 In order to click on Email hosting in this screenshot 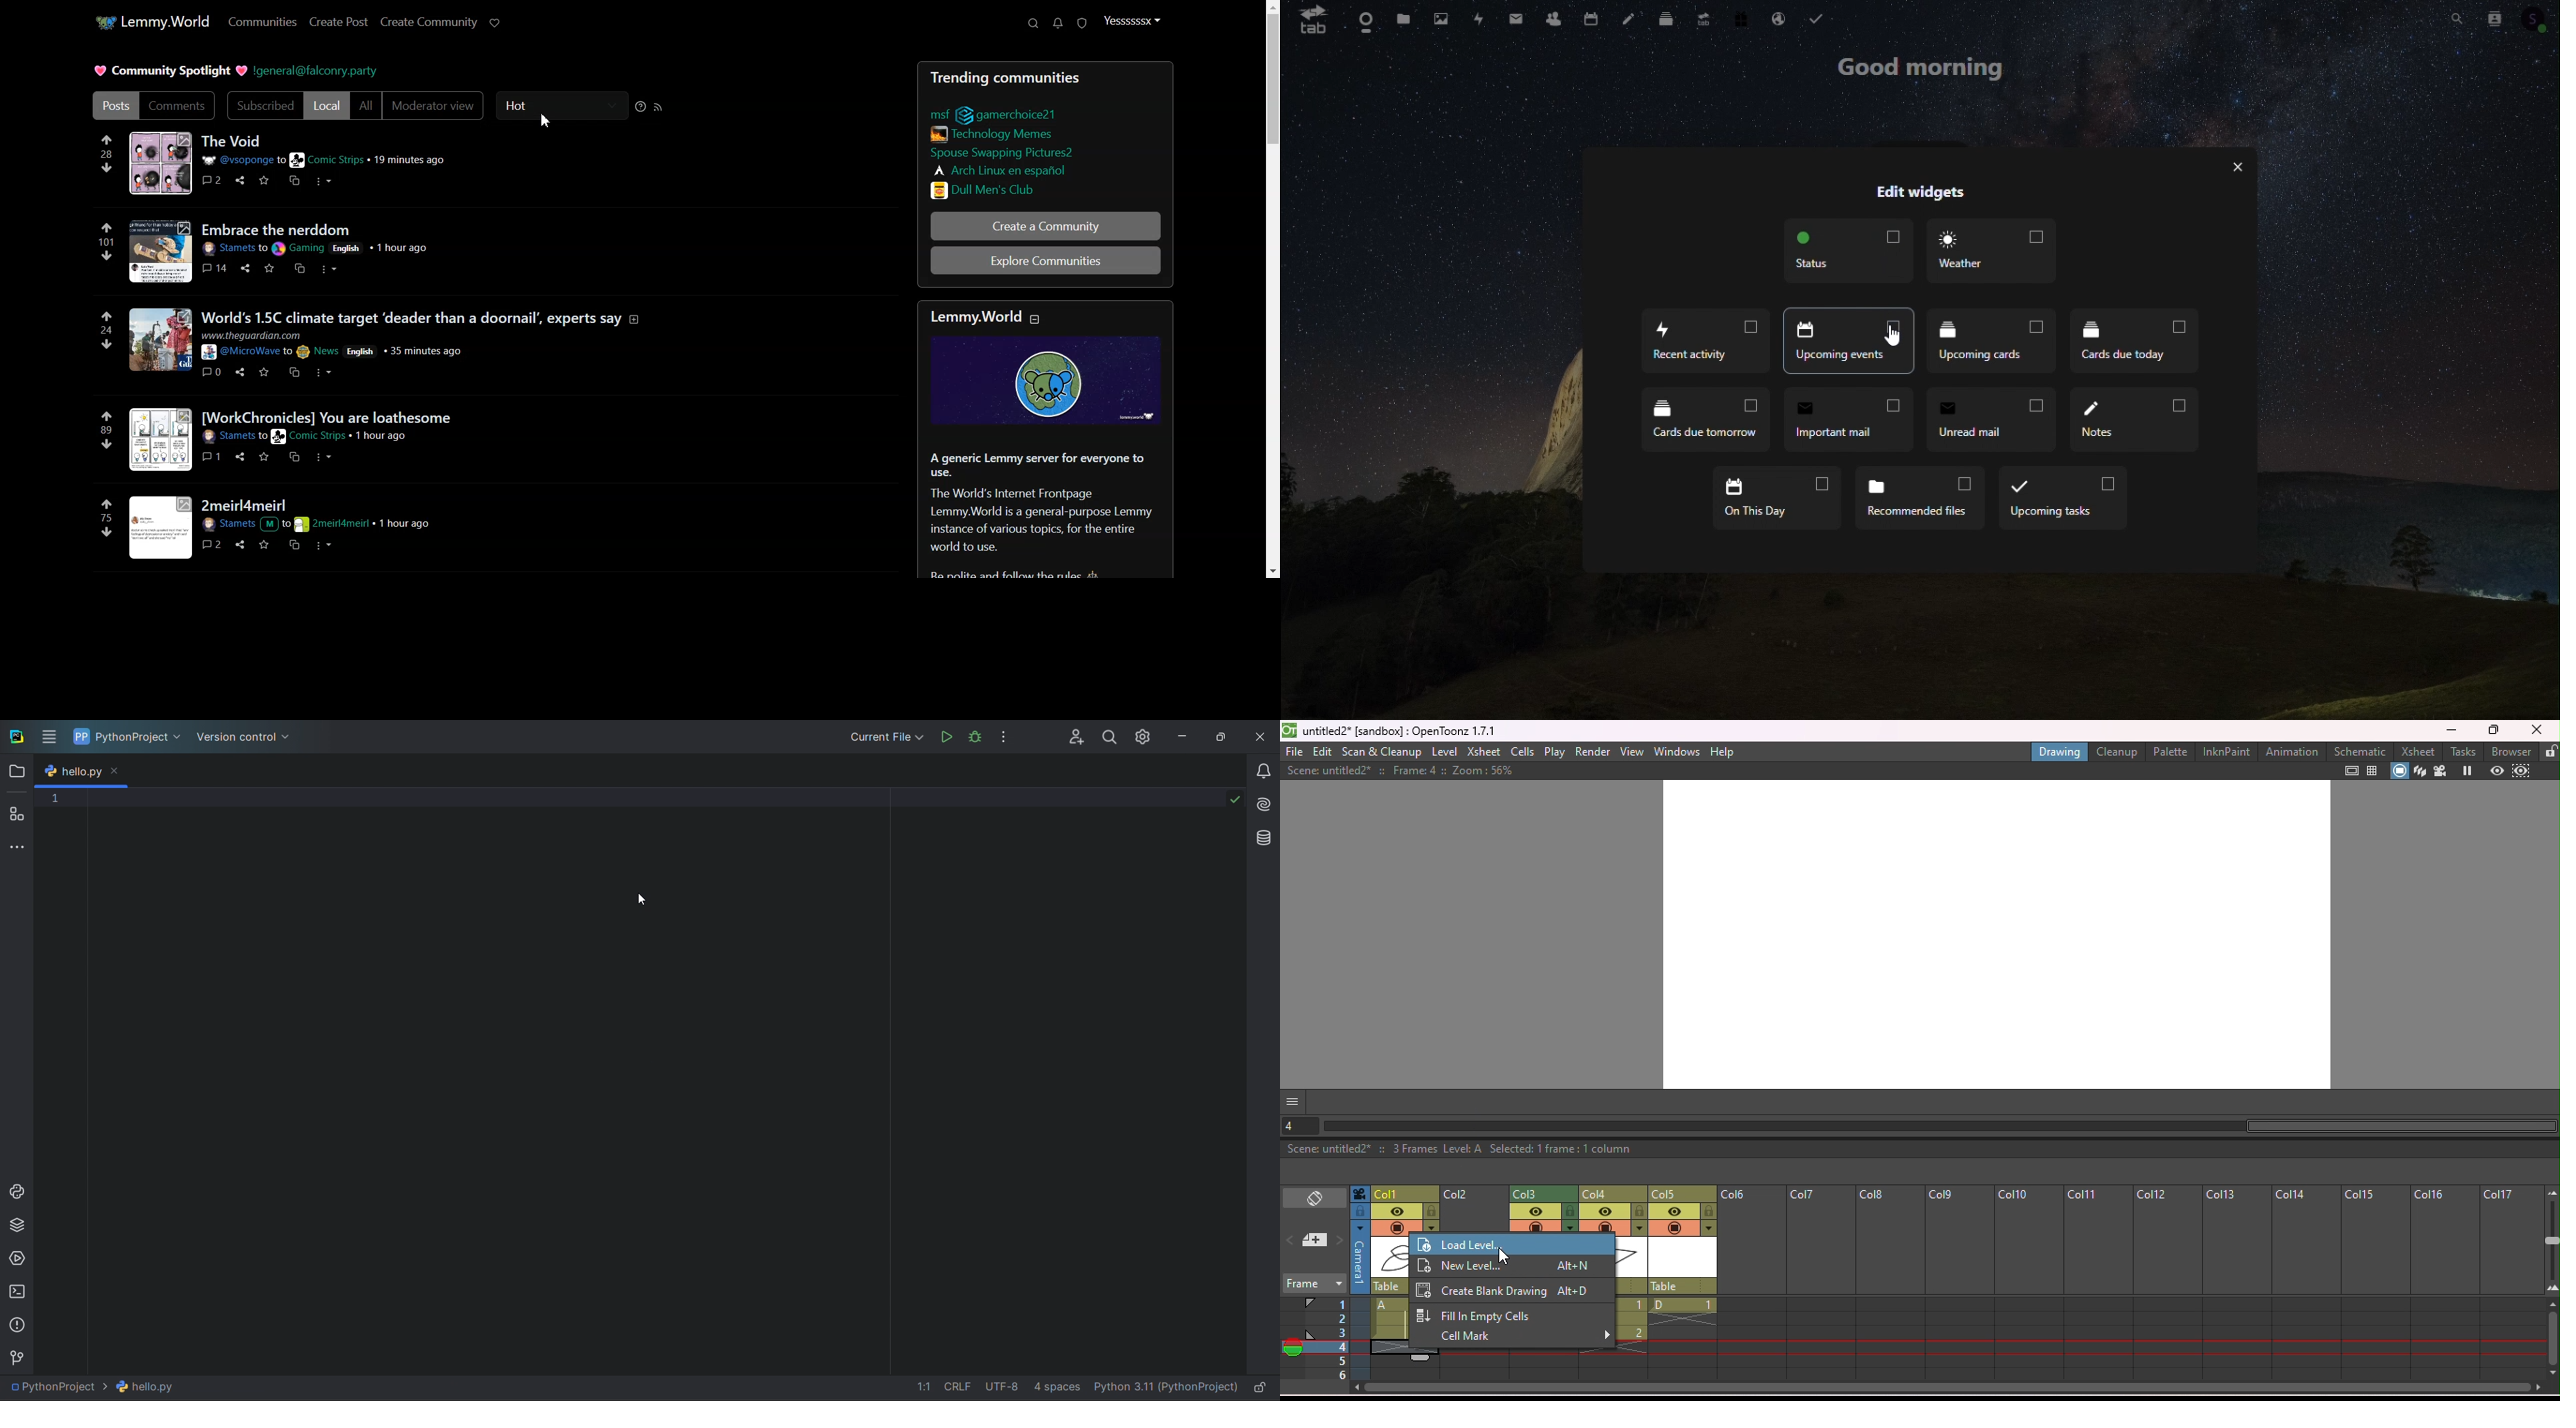, I will do `click(1779, 18)`.